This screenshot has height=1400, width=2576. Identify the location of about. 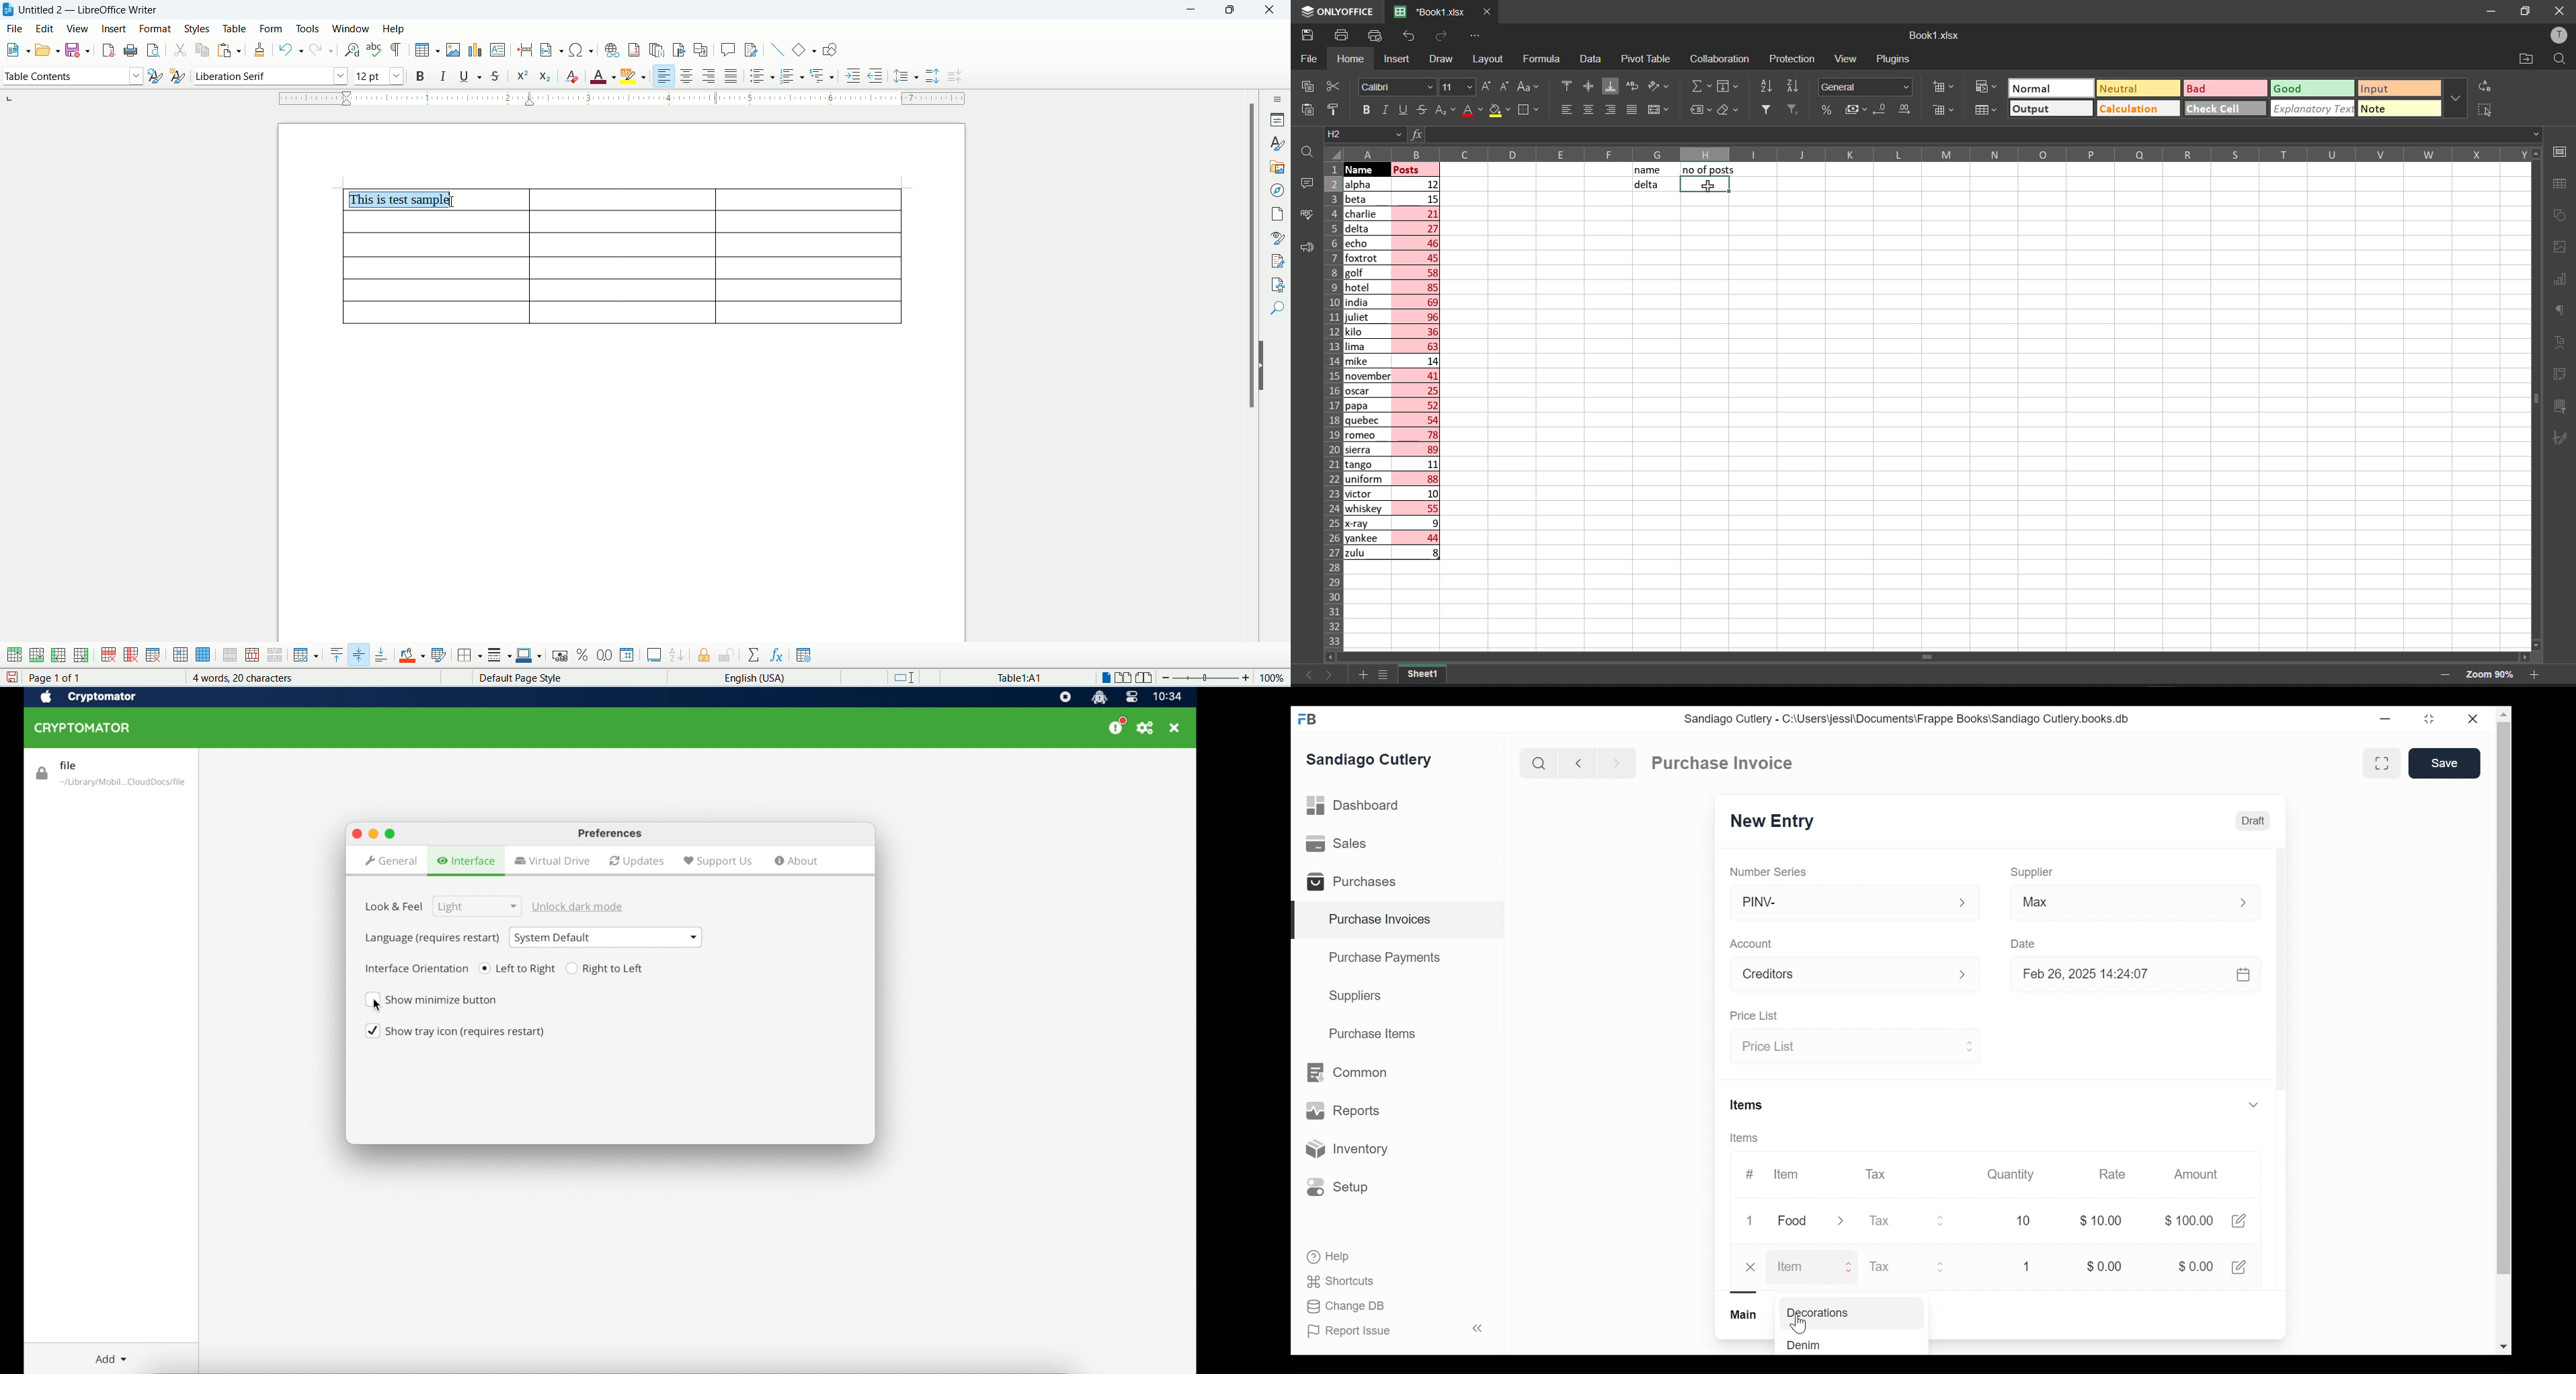
(797, 861).